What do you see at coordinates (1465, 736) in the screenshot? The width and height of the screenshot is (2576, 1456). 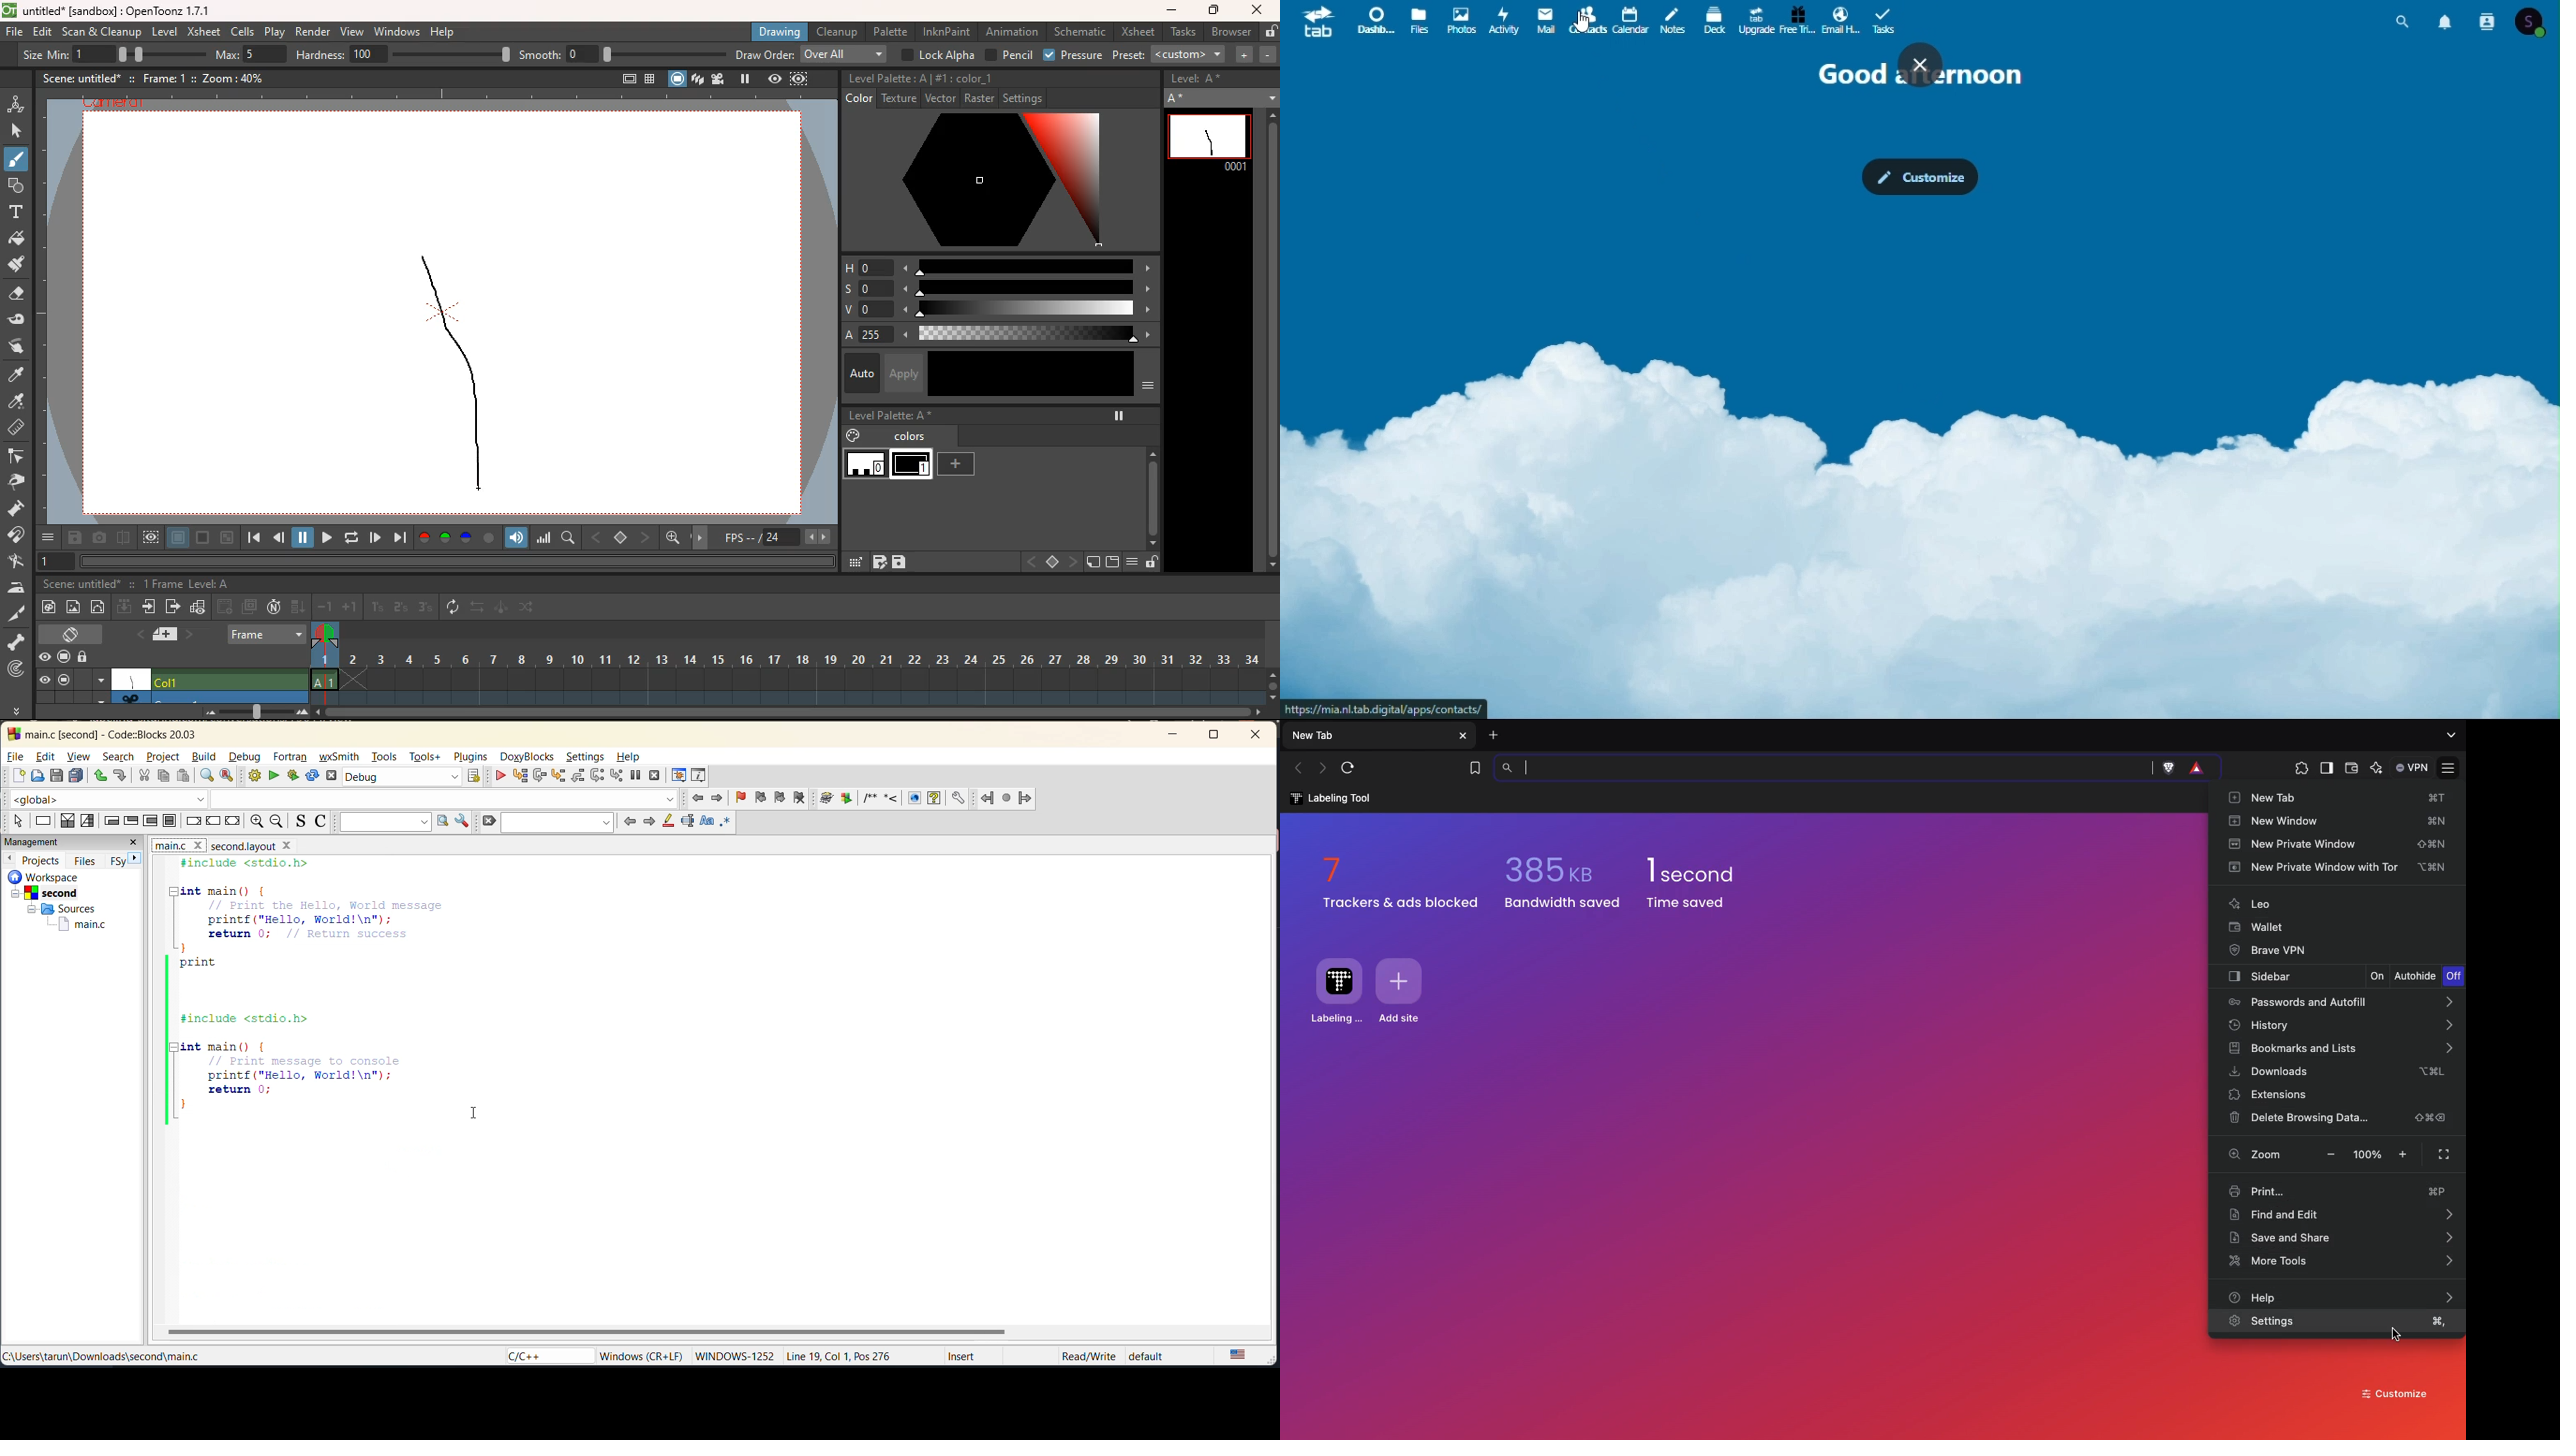 I see `close tab` at bounding box center [1465, 736].